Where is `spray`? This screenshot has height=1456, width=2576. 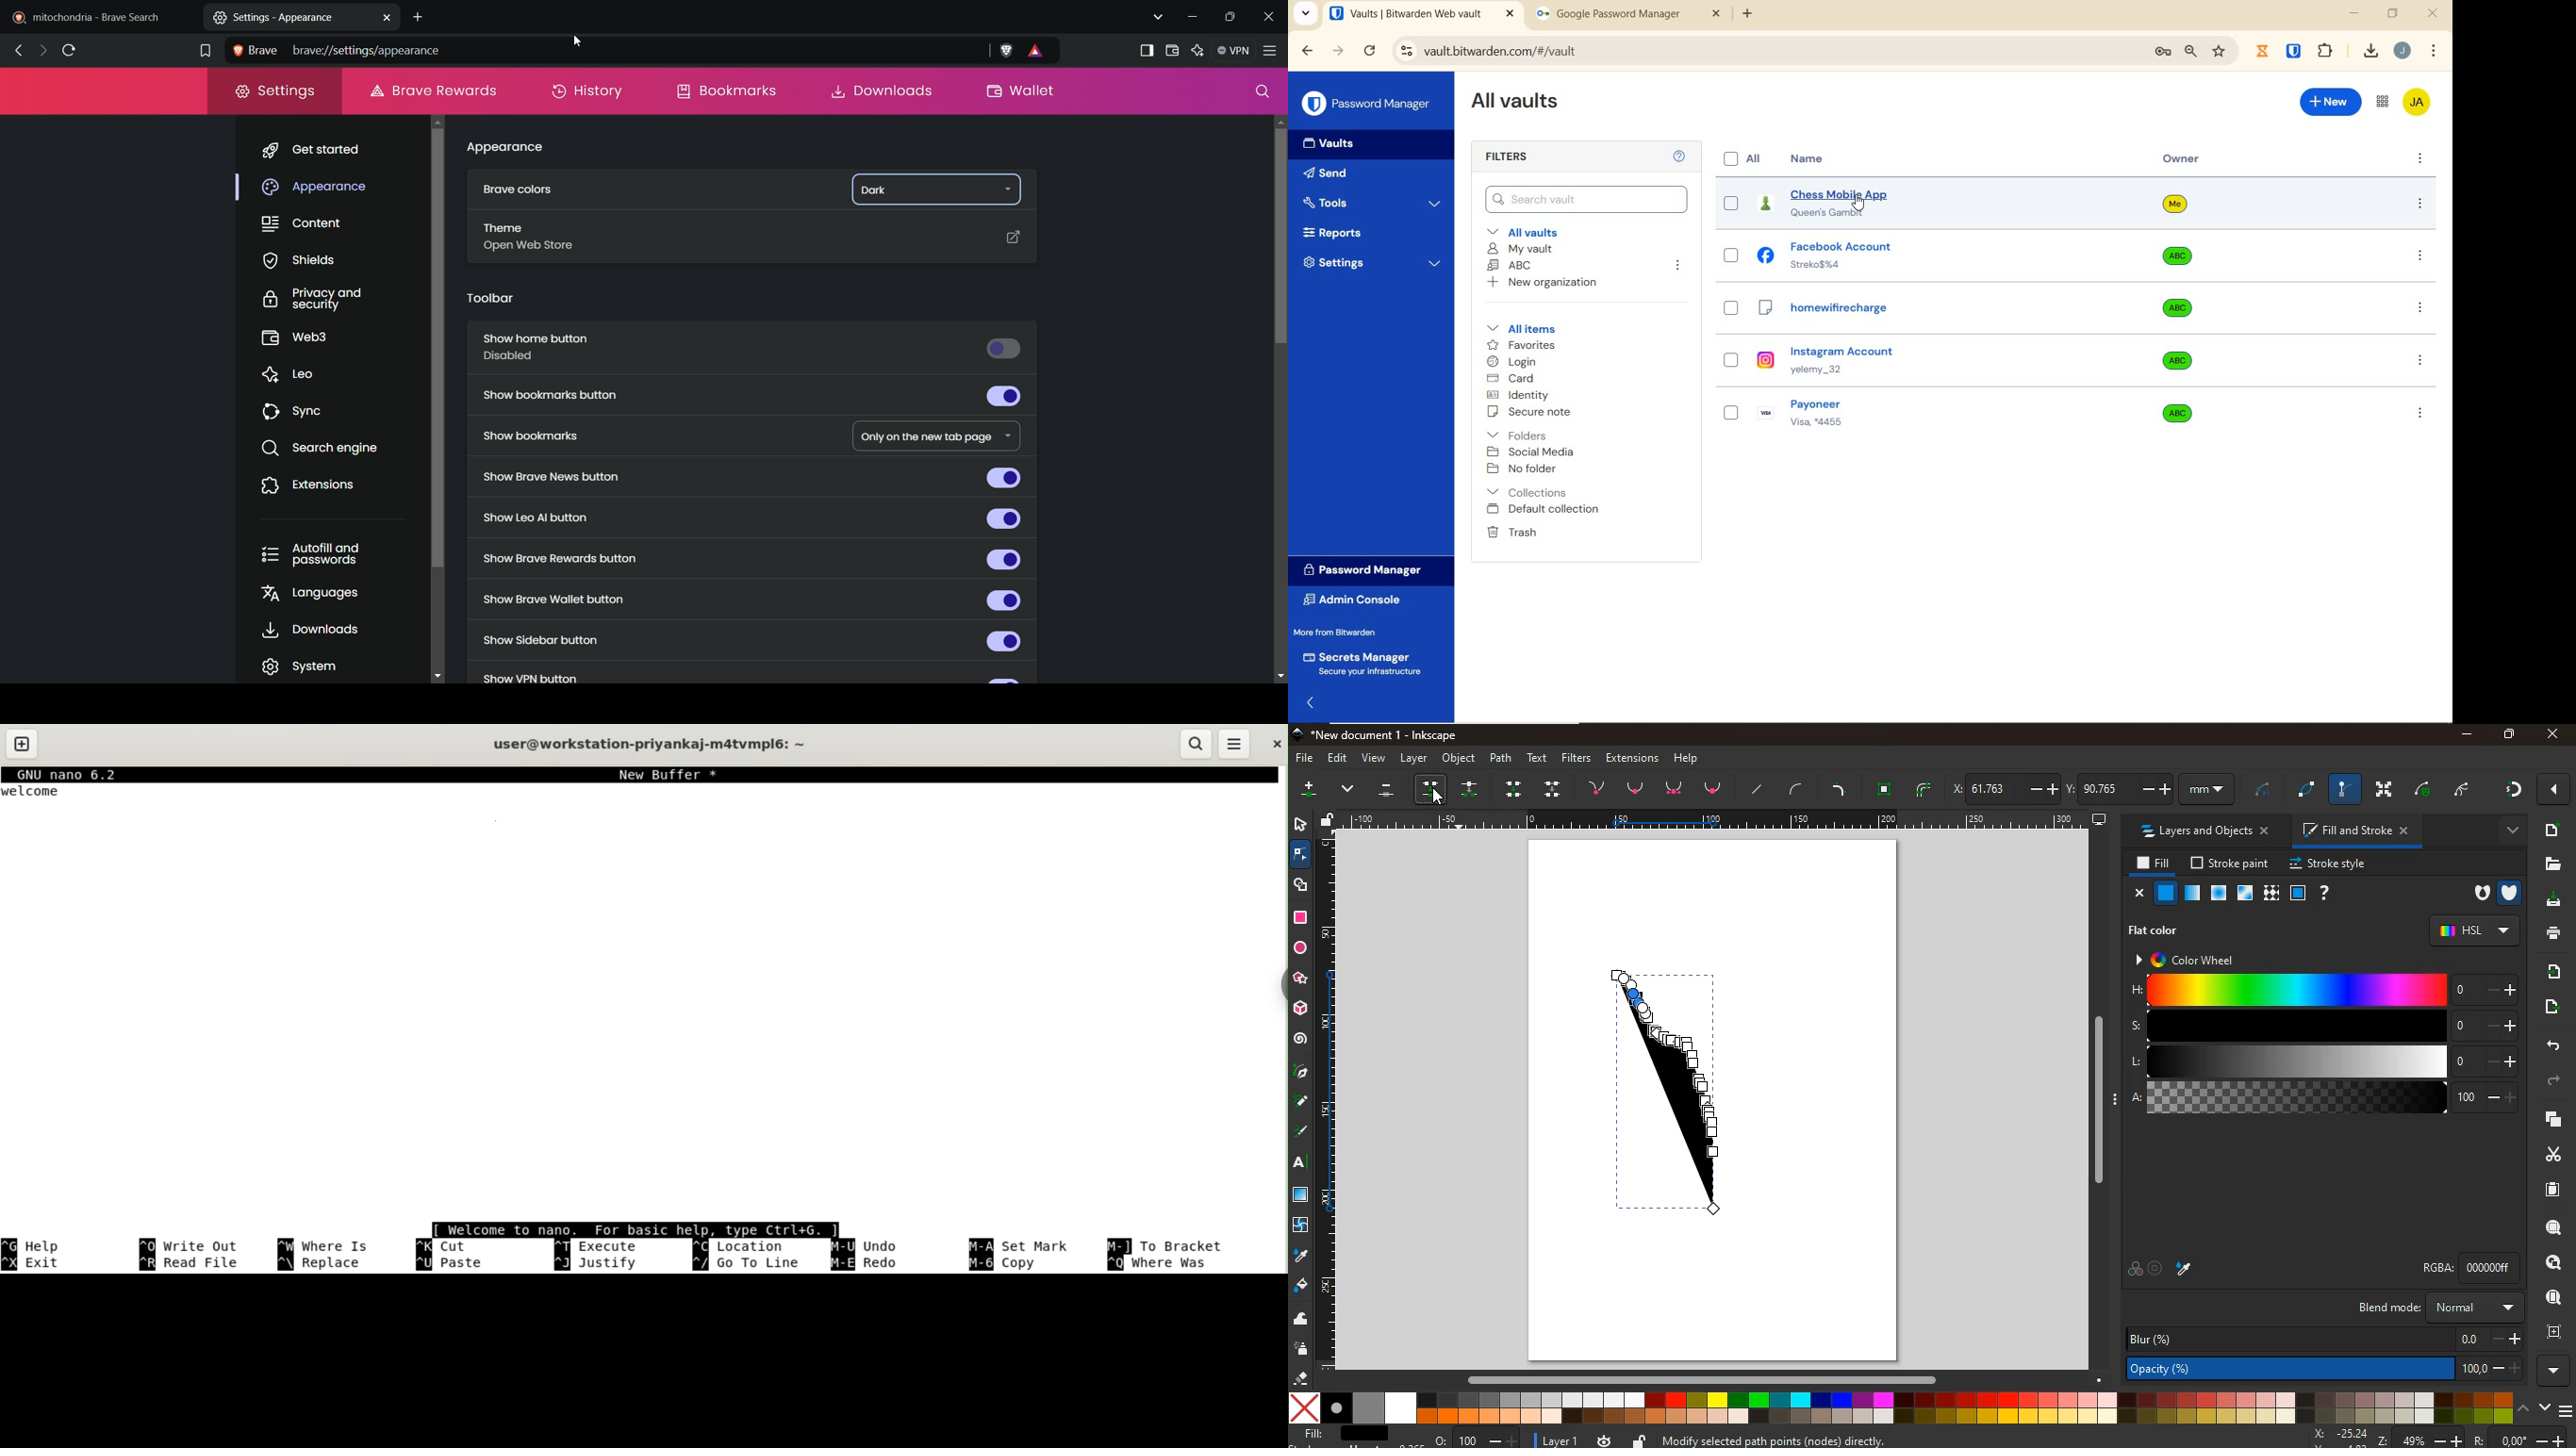 spray is located at coordinates (1305, 1349).